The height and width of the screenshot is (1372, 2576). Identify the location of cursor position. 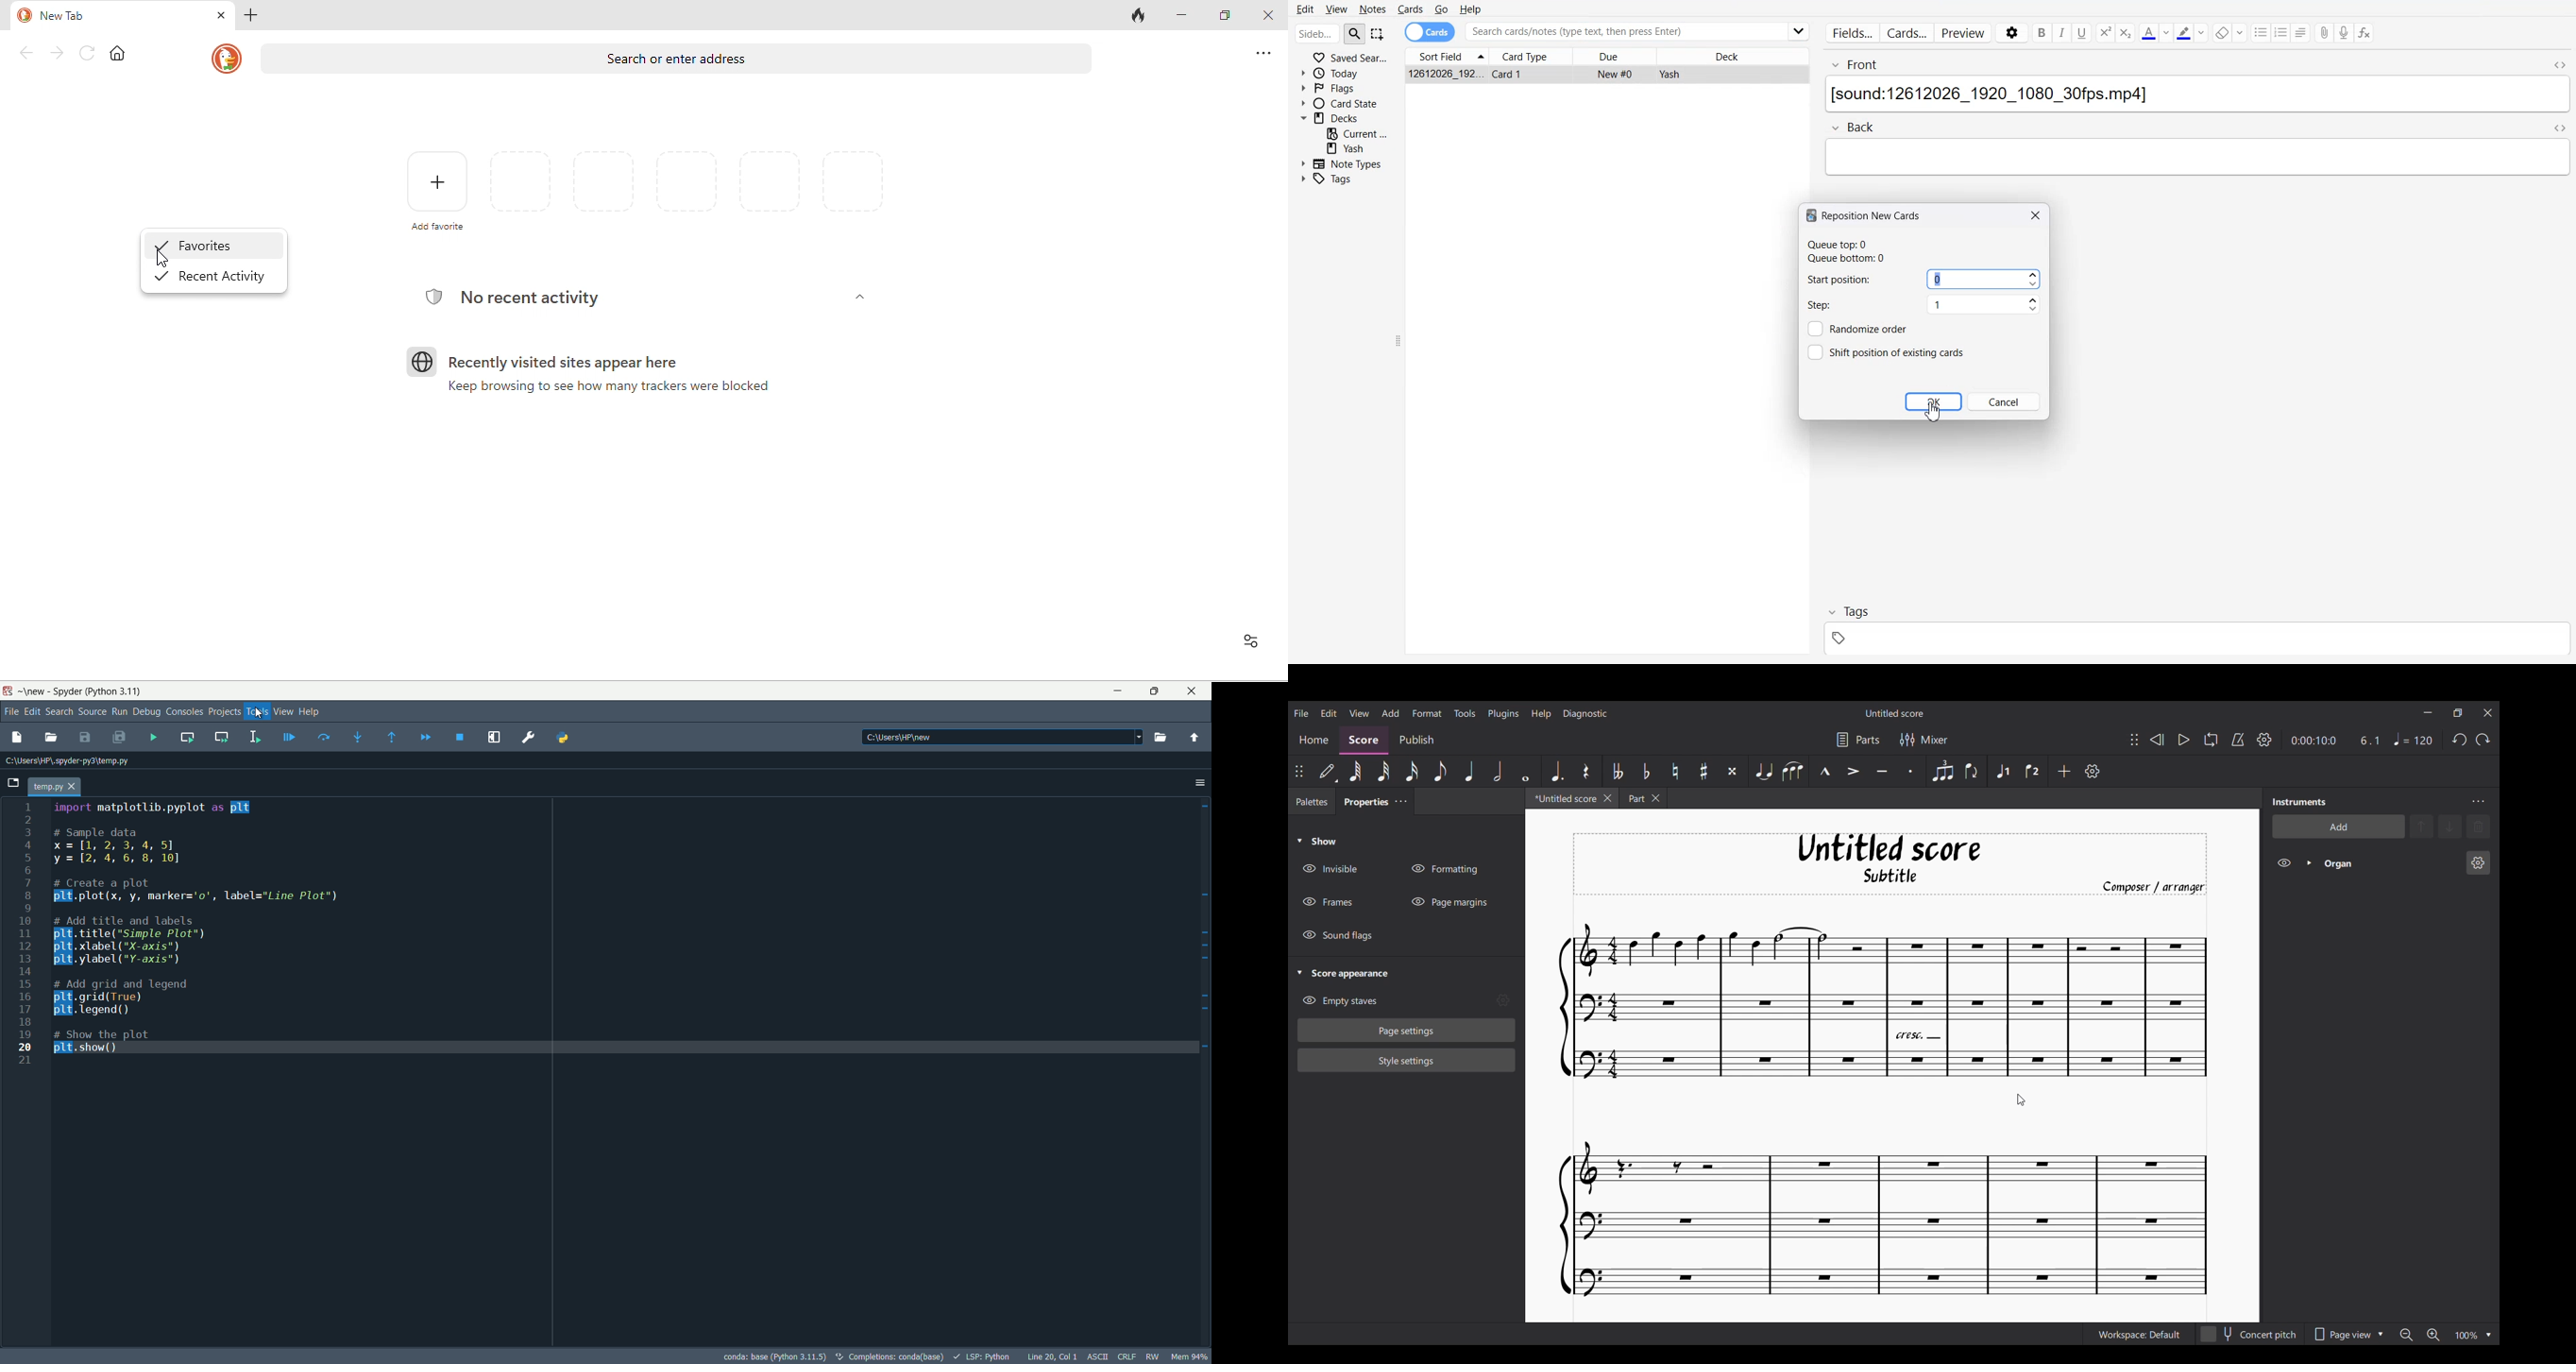
(1052, 1356).